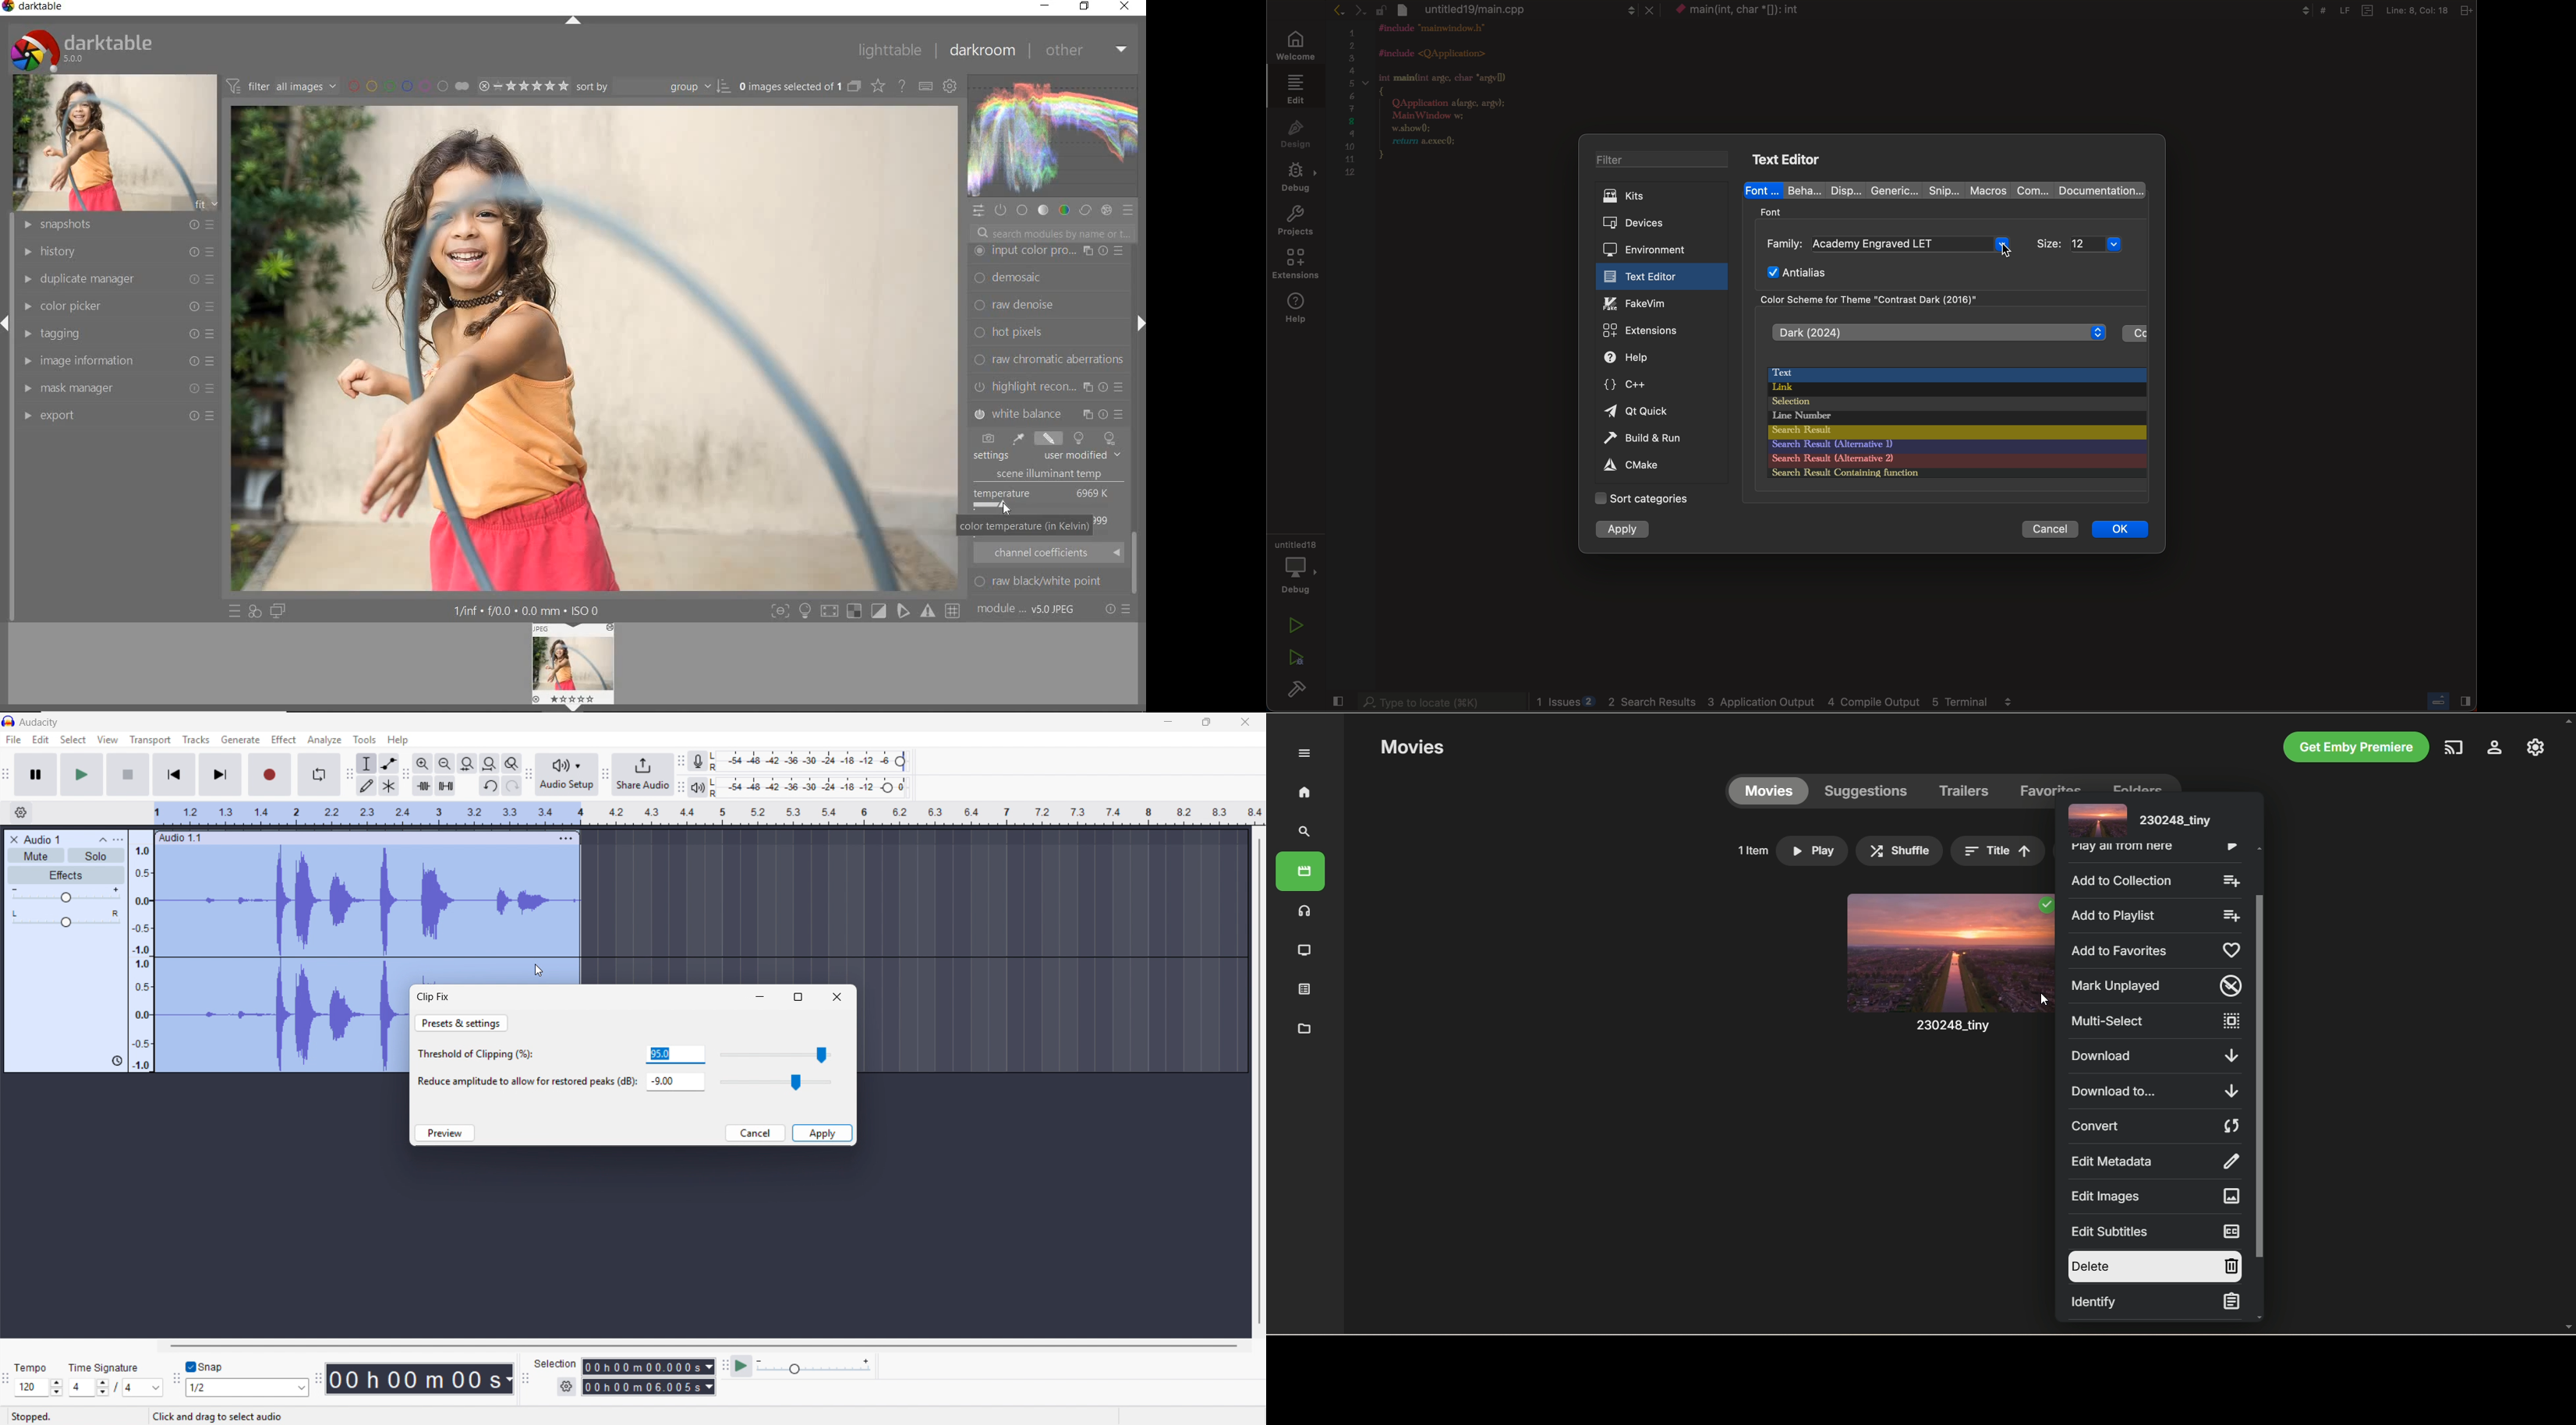 The width and height of the screenshot is (2576, 1428). What do you see at coordinates (755, 1133) in the screenshot?
I see `Cancel` at bounding box center [755, 1133].